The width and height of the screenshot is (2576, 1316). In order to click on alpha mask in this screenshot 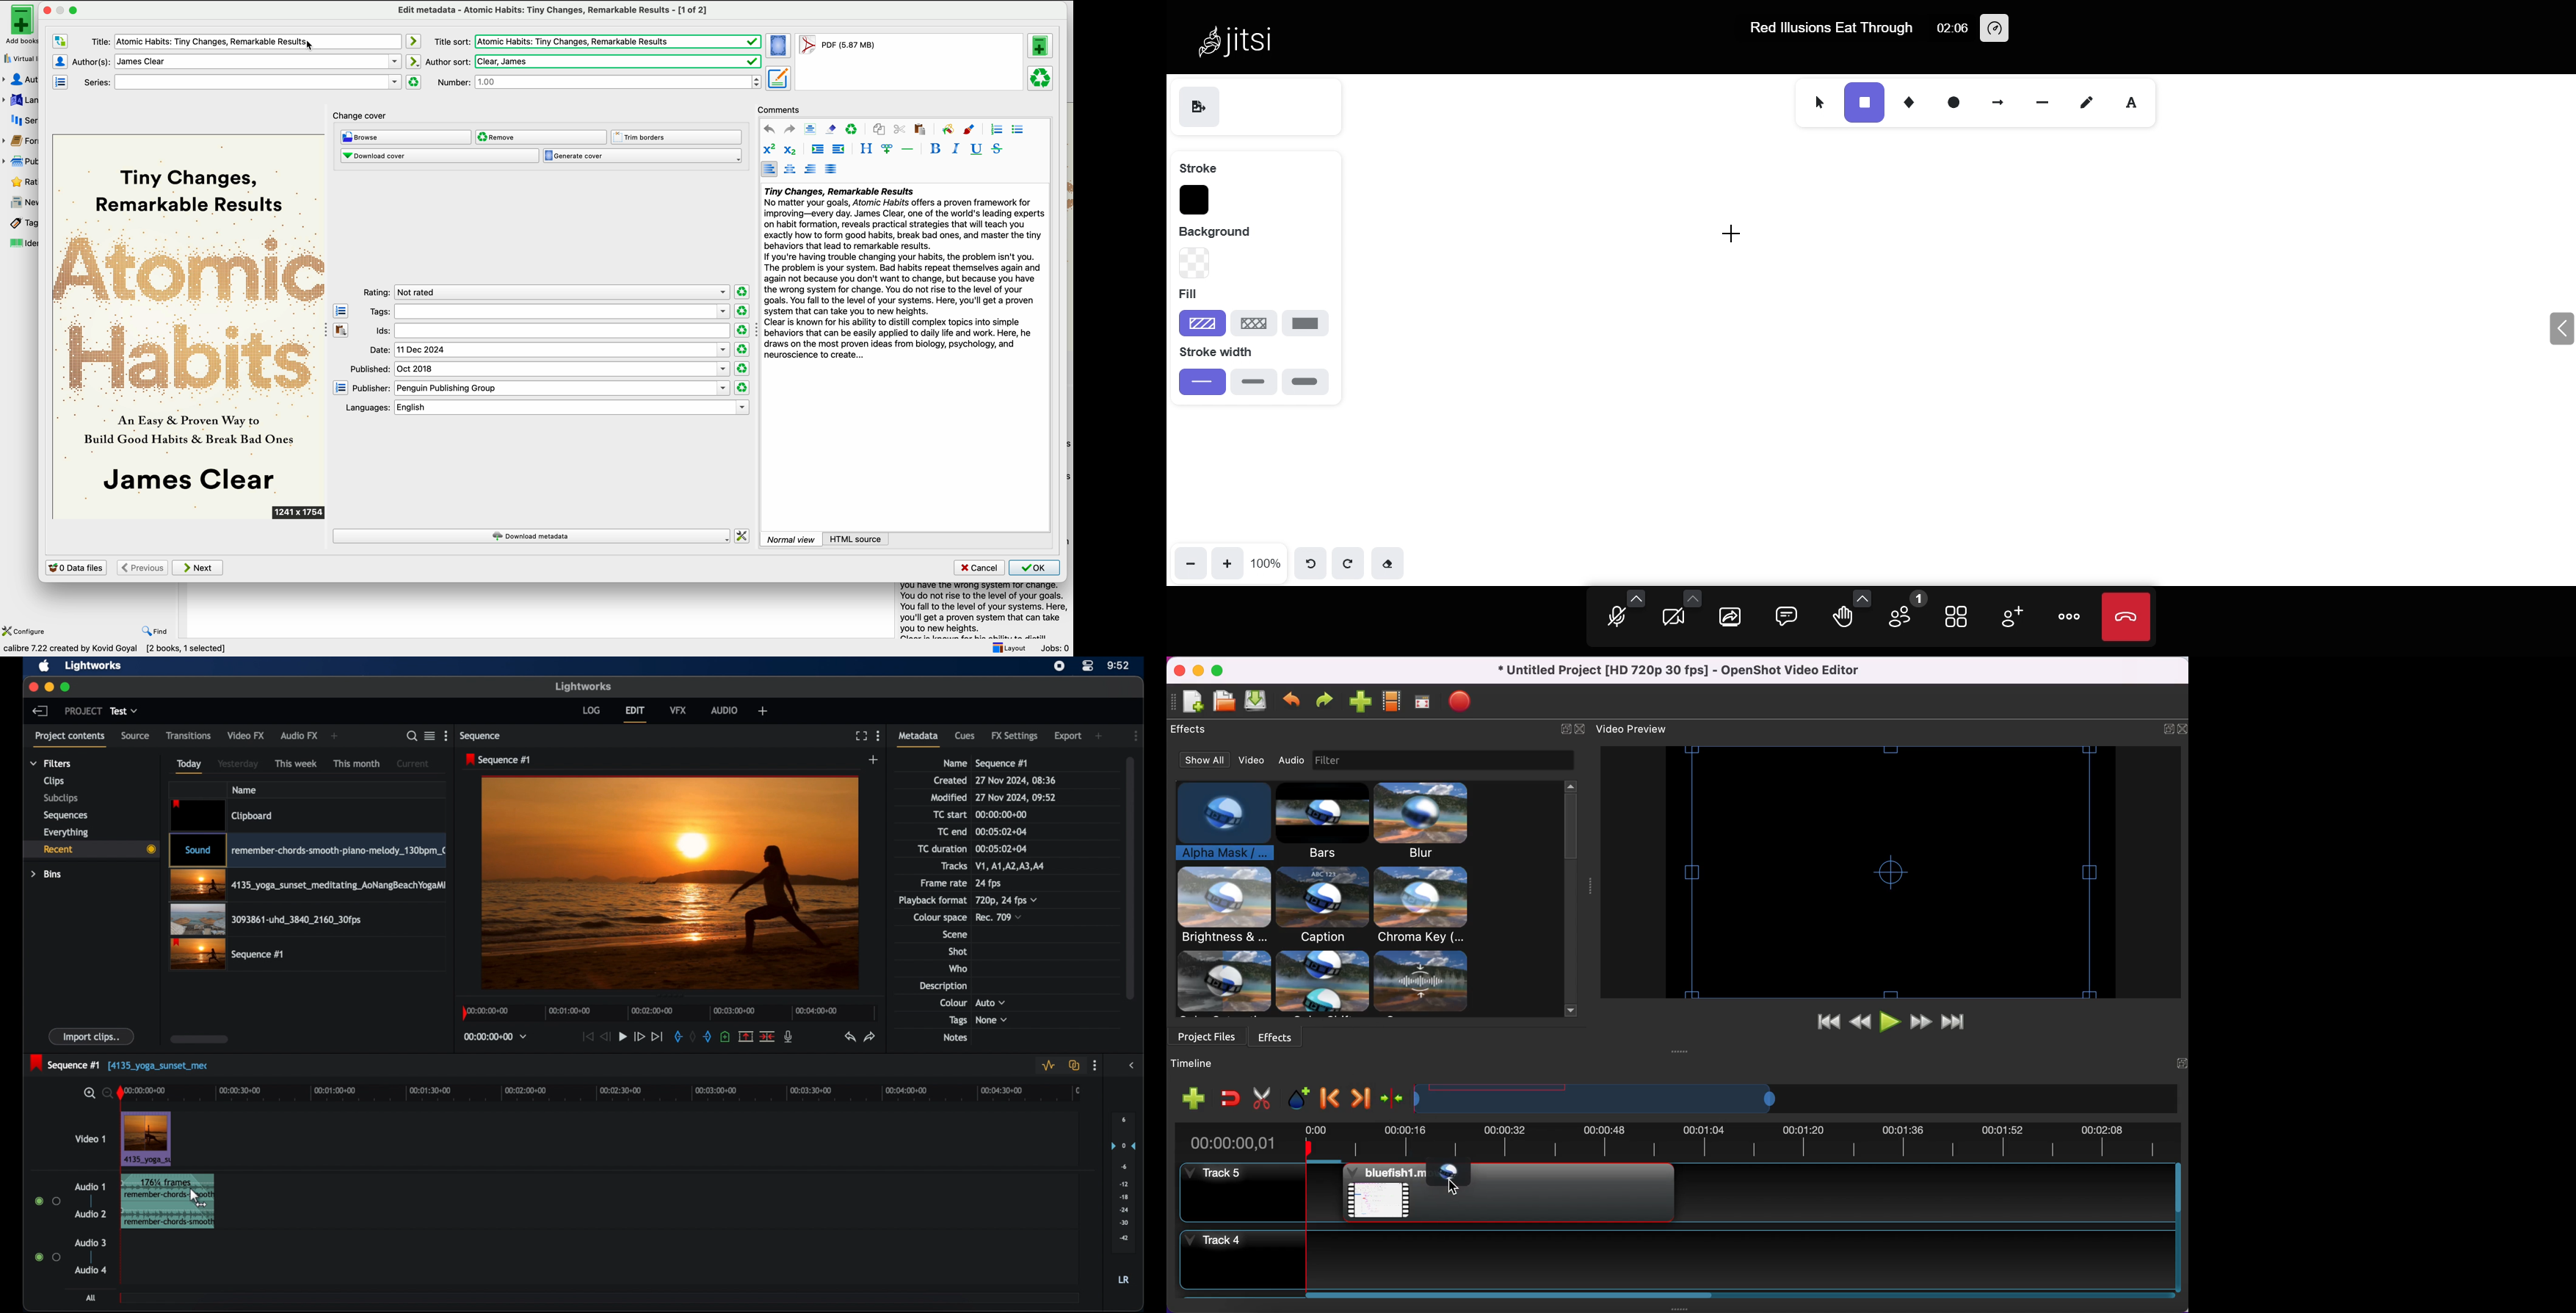, I will do `click(1216, 823)`.